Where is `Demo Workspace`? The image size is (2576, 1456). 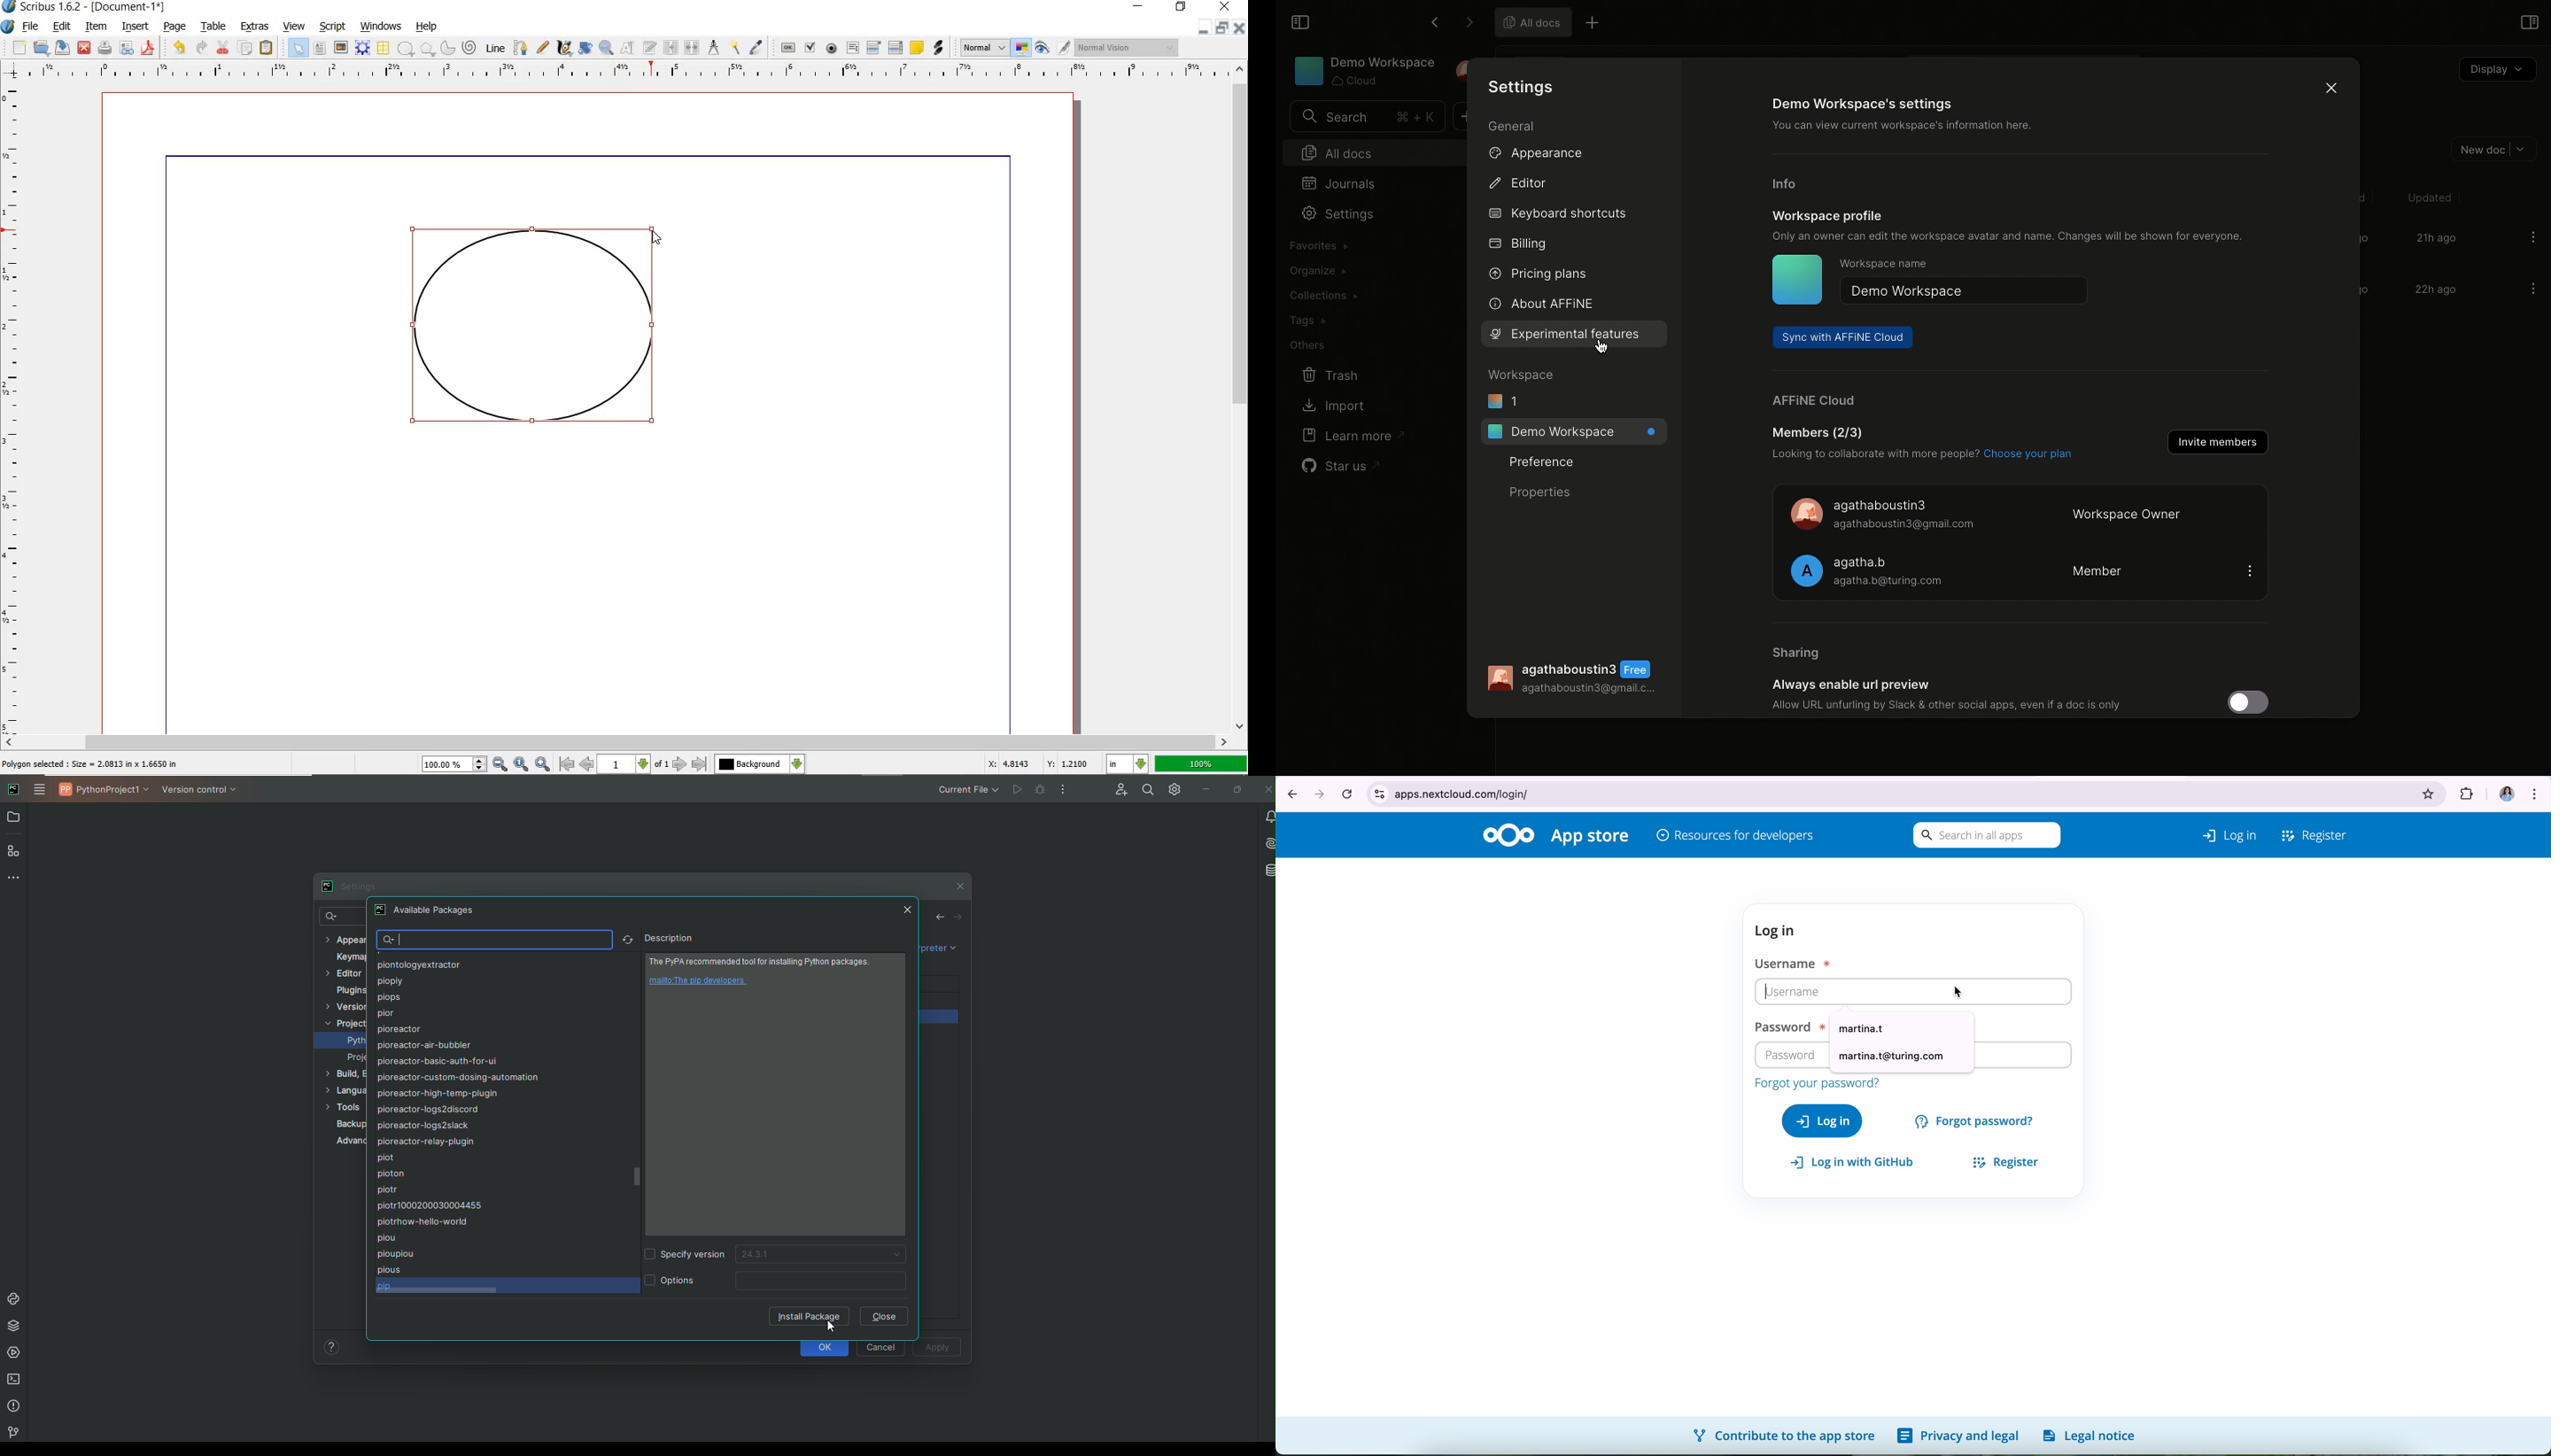 Demo Workspace is located at coordinates (1365, 71).